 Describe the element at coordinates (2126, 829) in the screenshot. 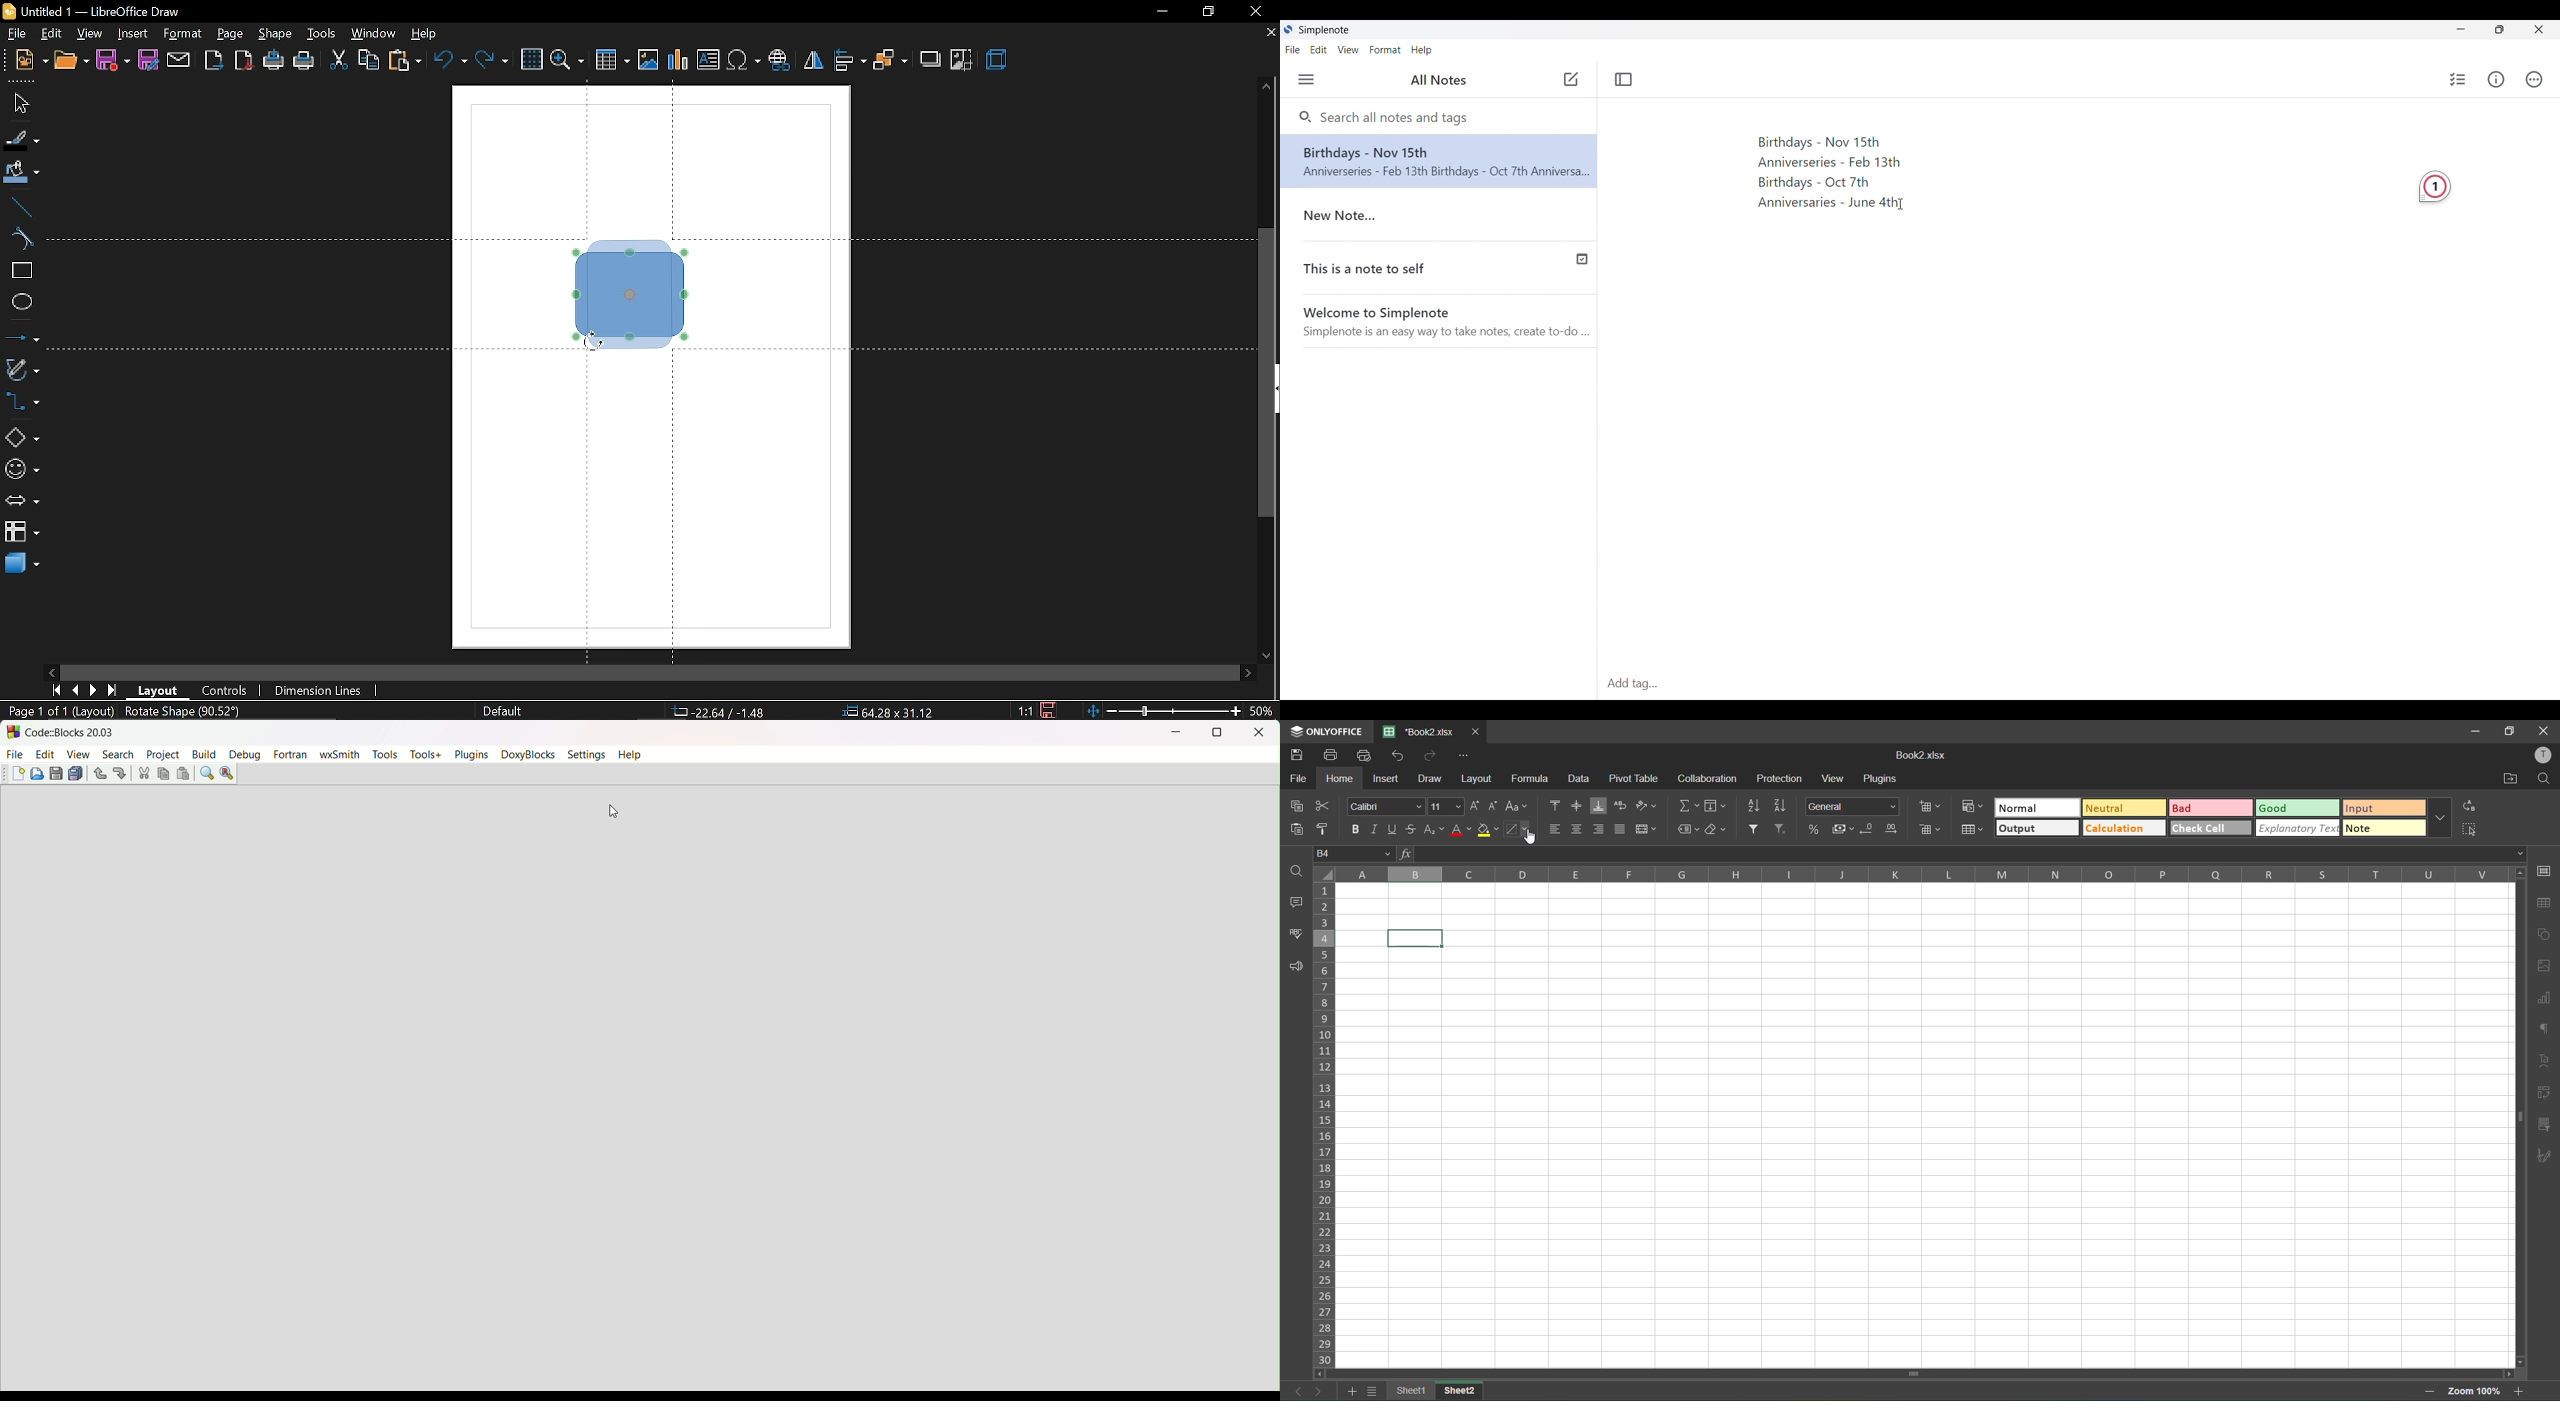

I see `calculation` at that location.